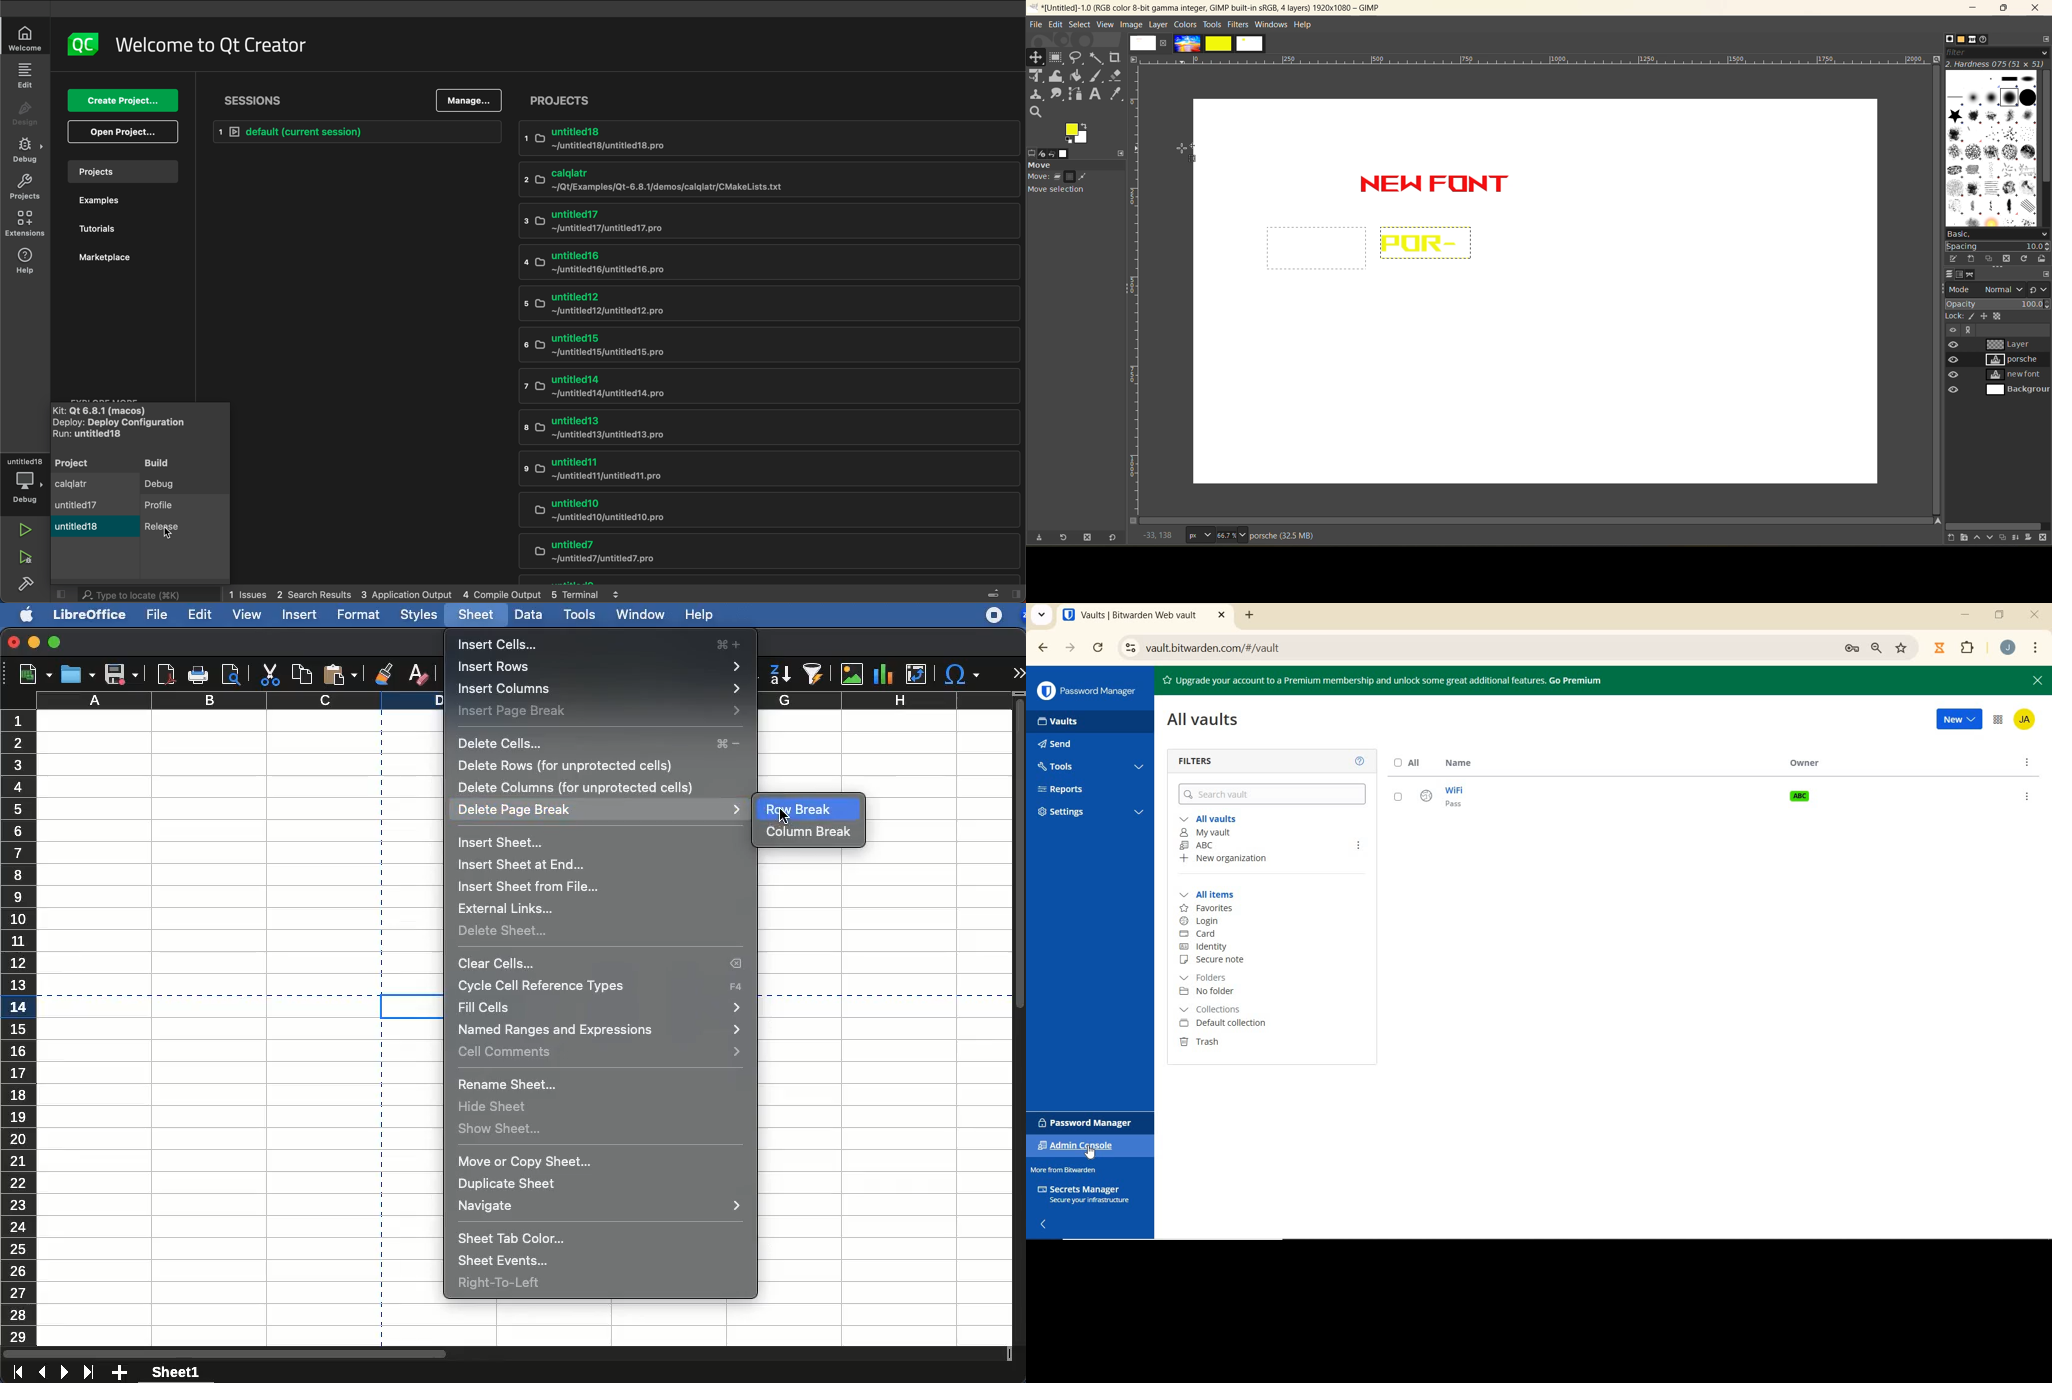 The height and width of the screenshot is (1400, 2072). What do you see at coordinates (230, 674) in the screenshot?
I see `print preview` at bounding box center [230, 674].